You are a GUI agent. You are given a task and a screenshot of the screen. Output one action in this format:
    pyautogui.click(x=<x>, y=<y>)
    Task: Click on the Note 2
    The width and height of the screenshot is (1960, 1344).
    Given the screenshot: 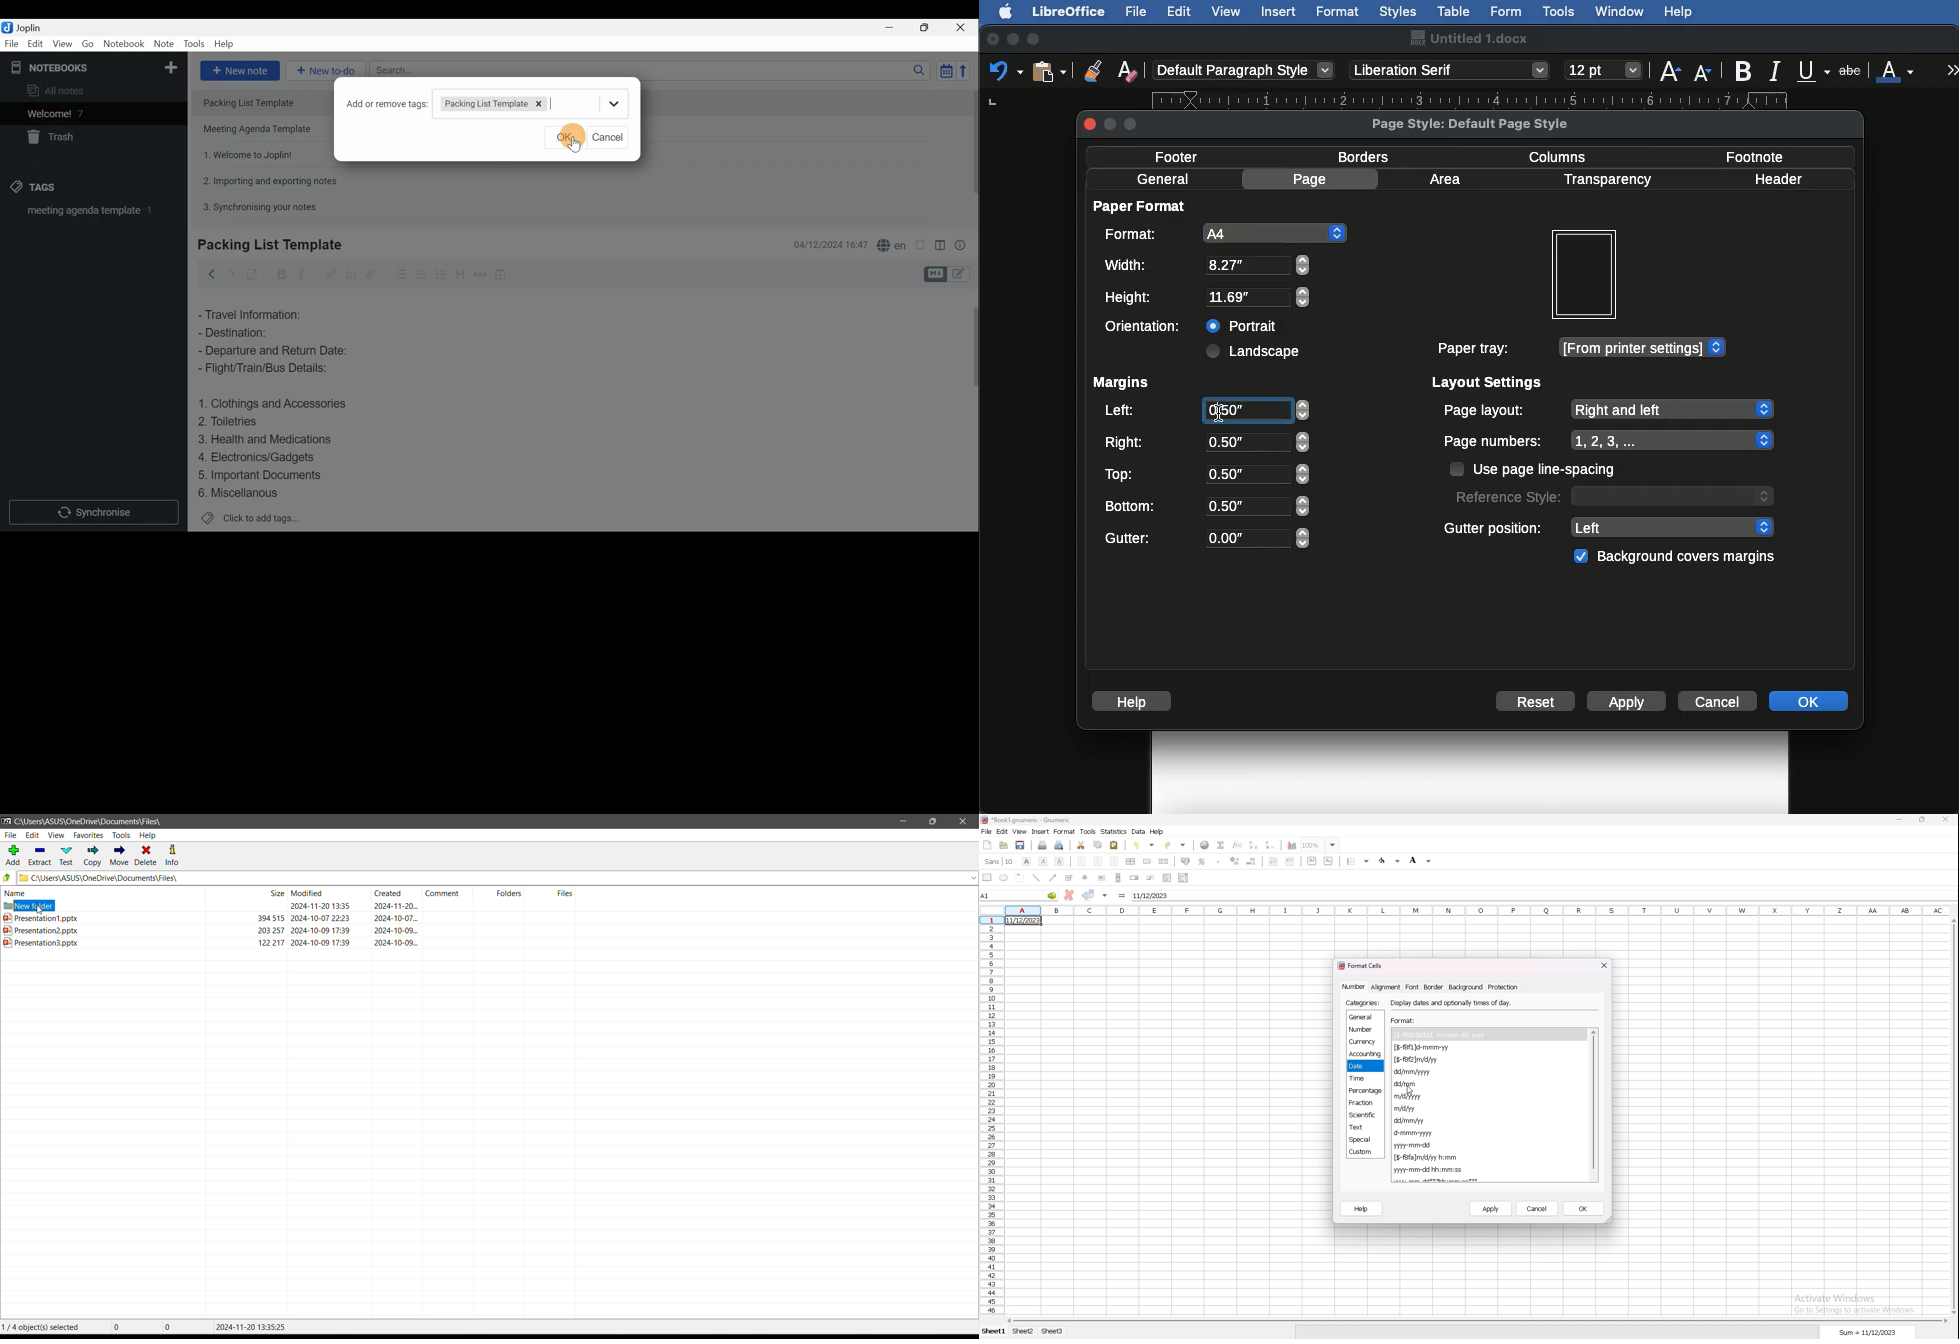 What is the action you would take?
    pyautogui.click(x=261, y=130)
    